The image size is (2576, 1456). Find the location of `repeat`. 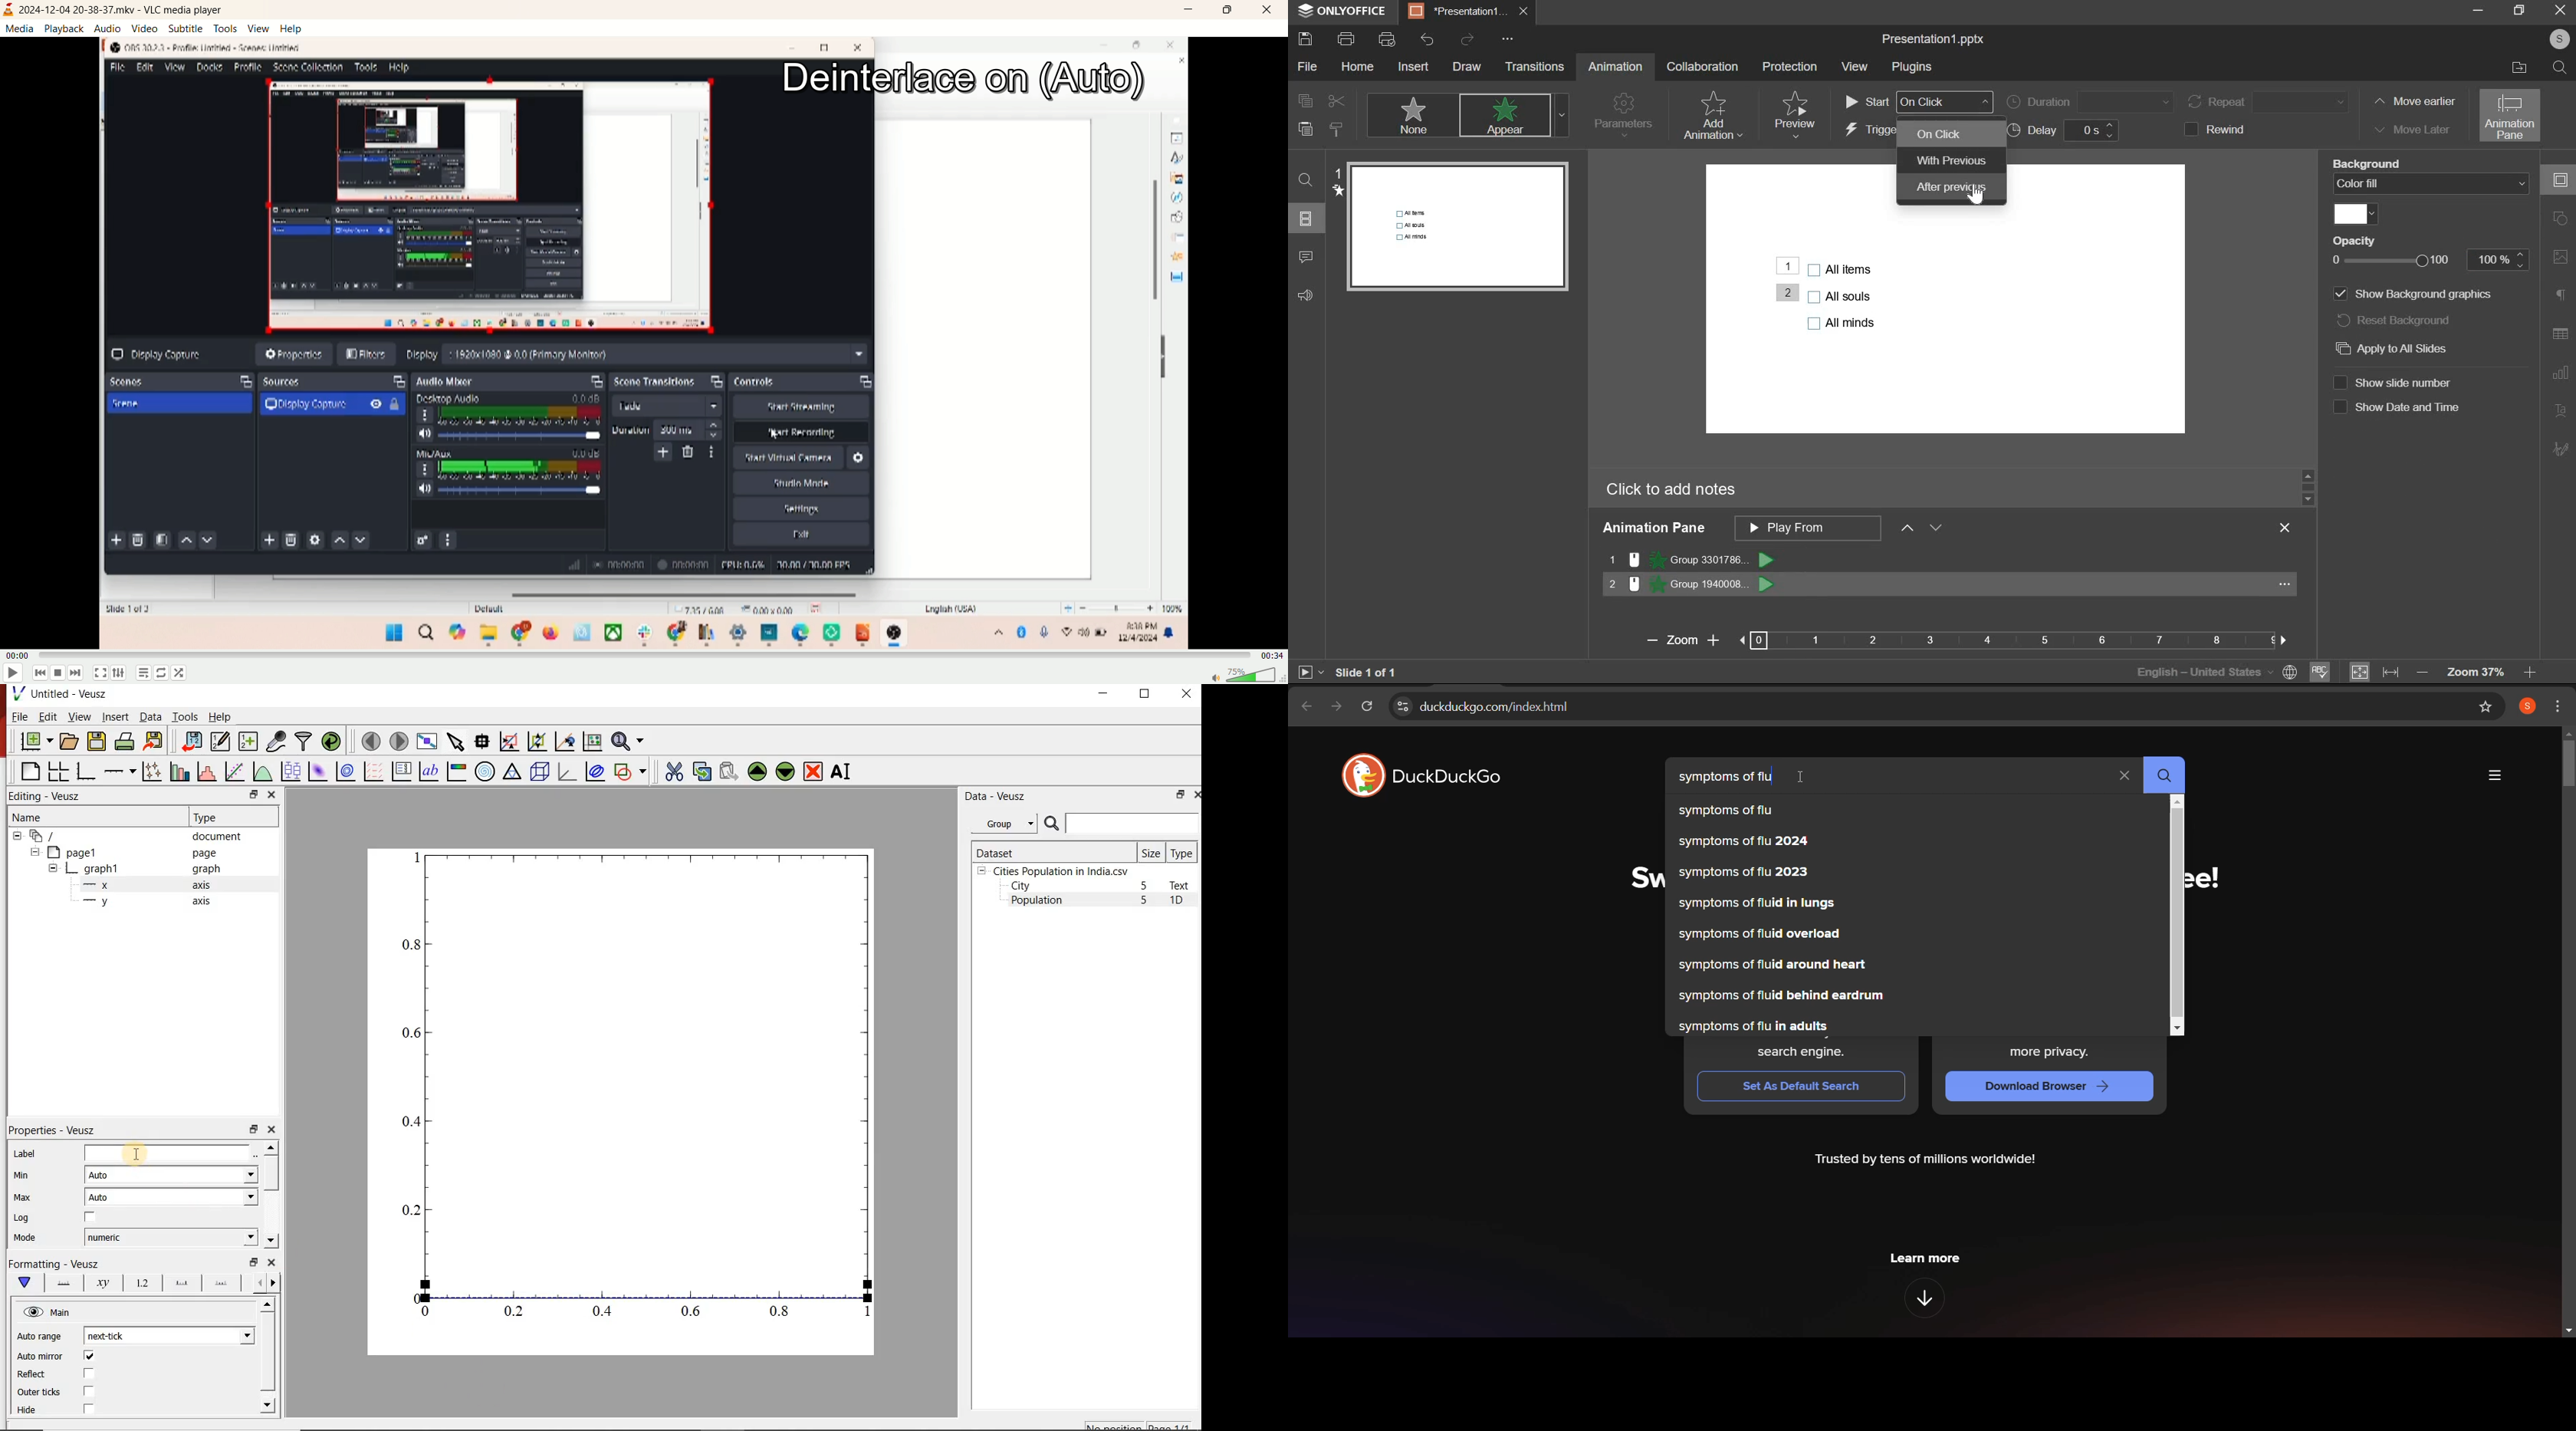

repeat is located at coordinates (2271, 102).